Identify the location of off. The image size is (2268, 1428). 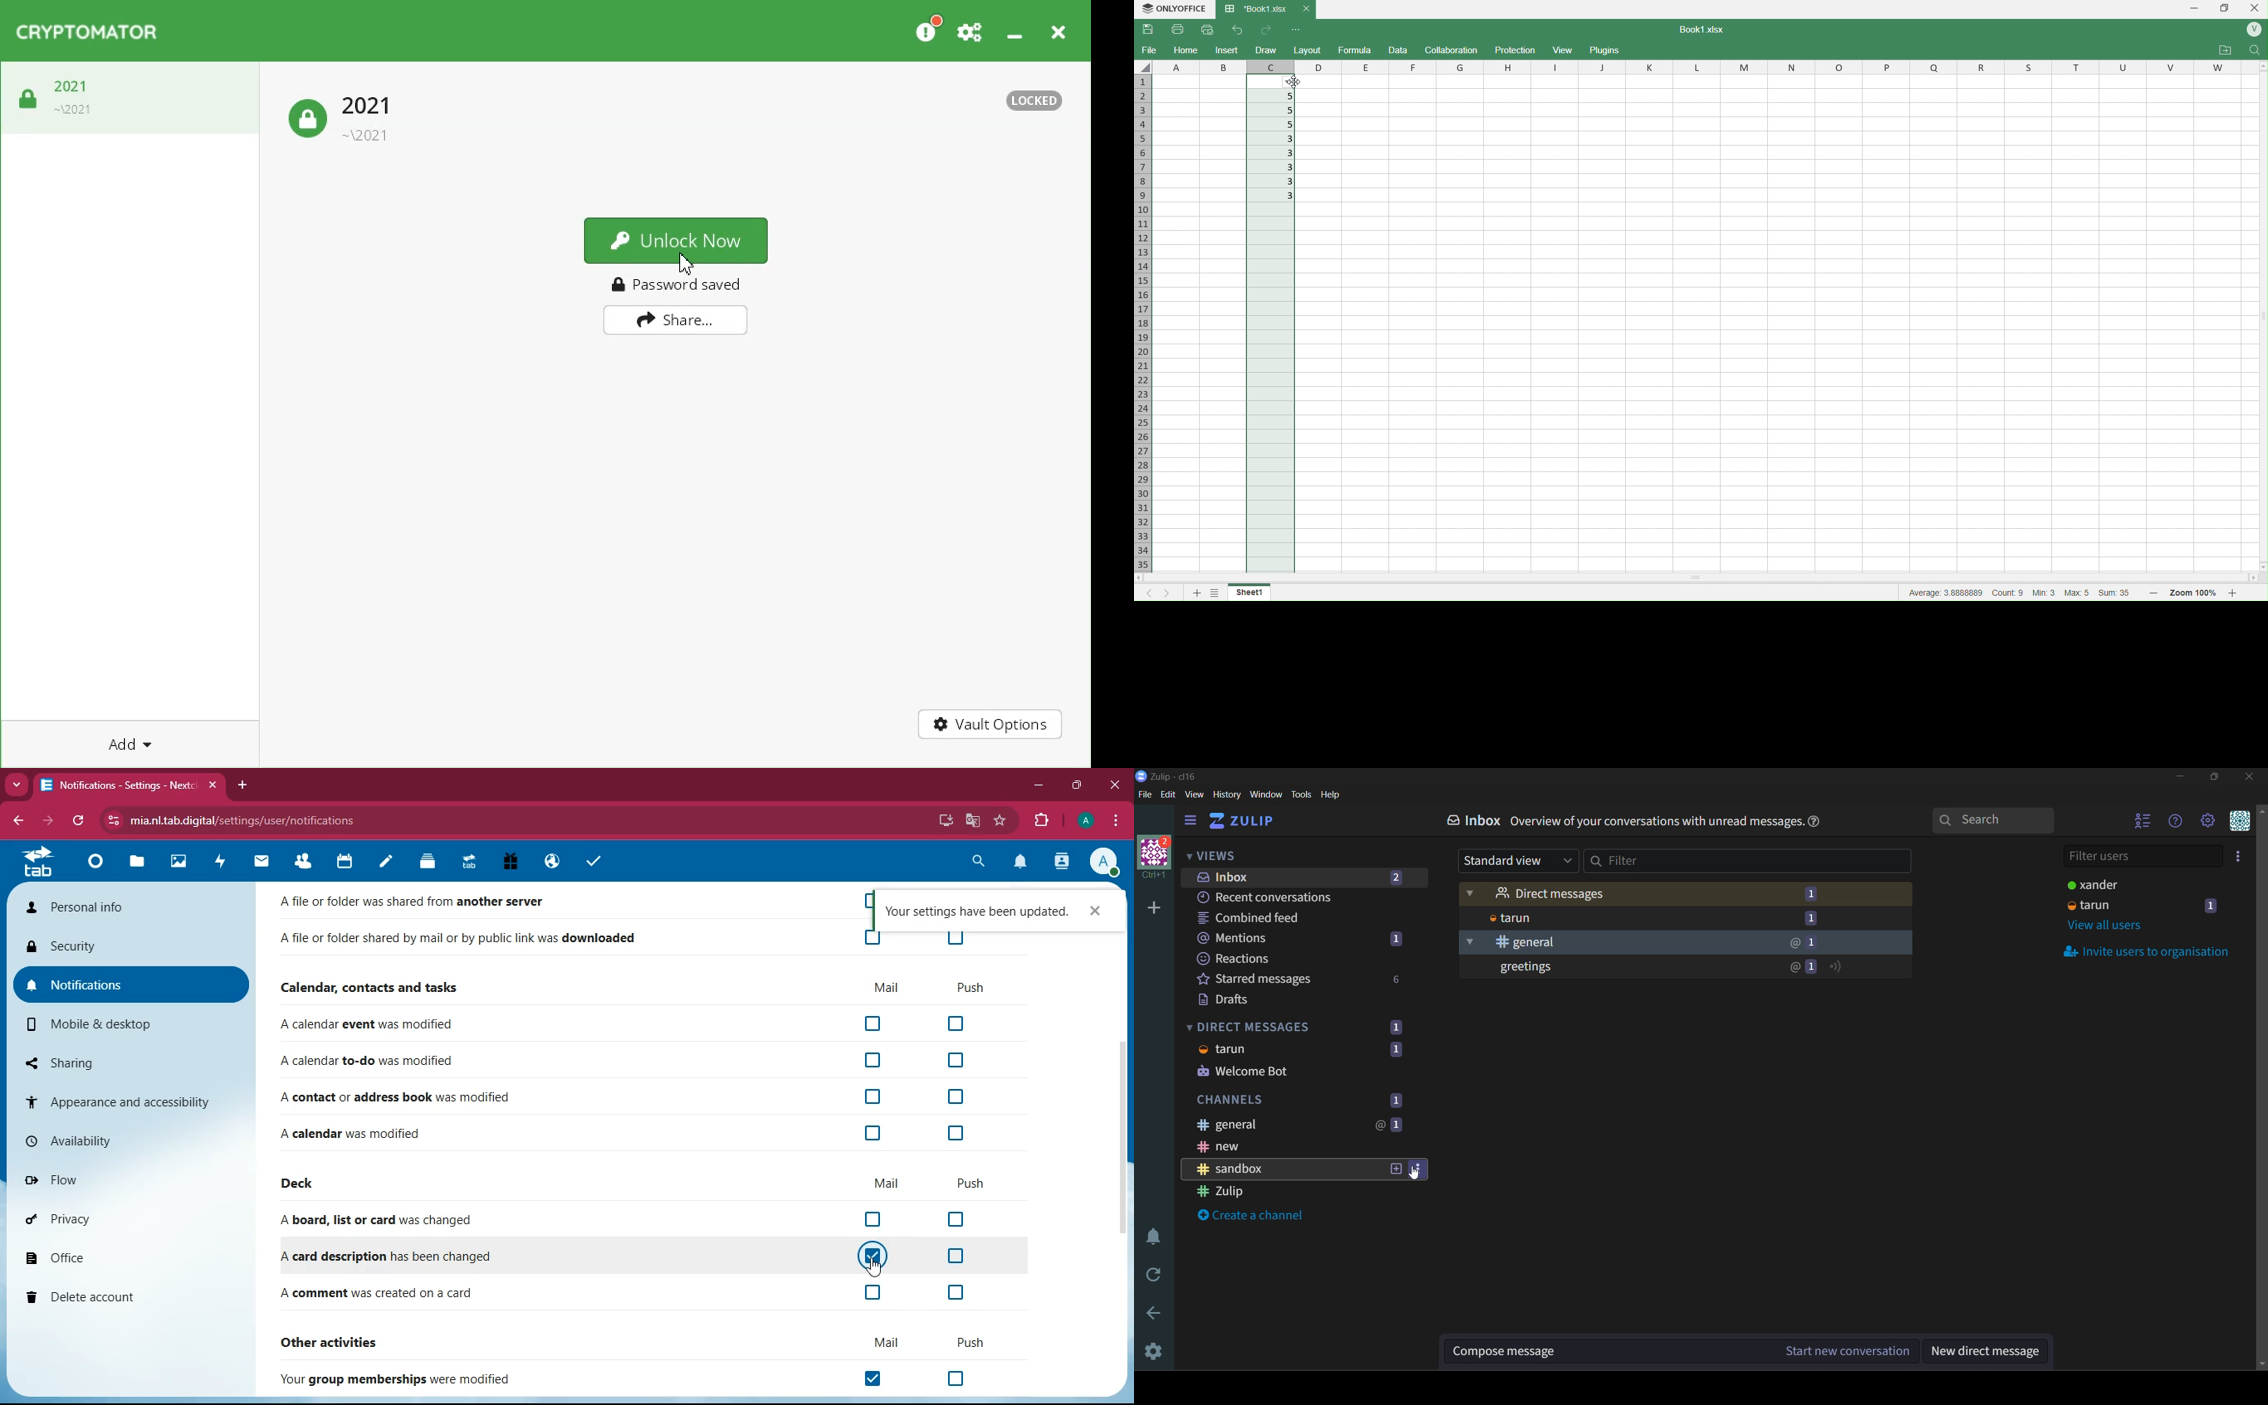
(873, 1025).